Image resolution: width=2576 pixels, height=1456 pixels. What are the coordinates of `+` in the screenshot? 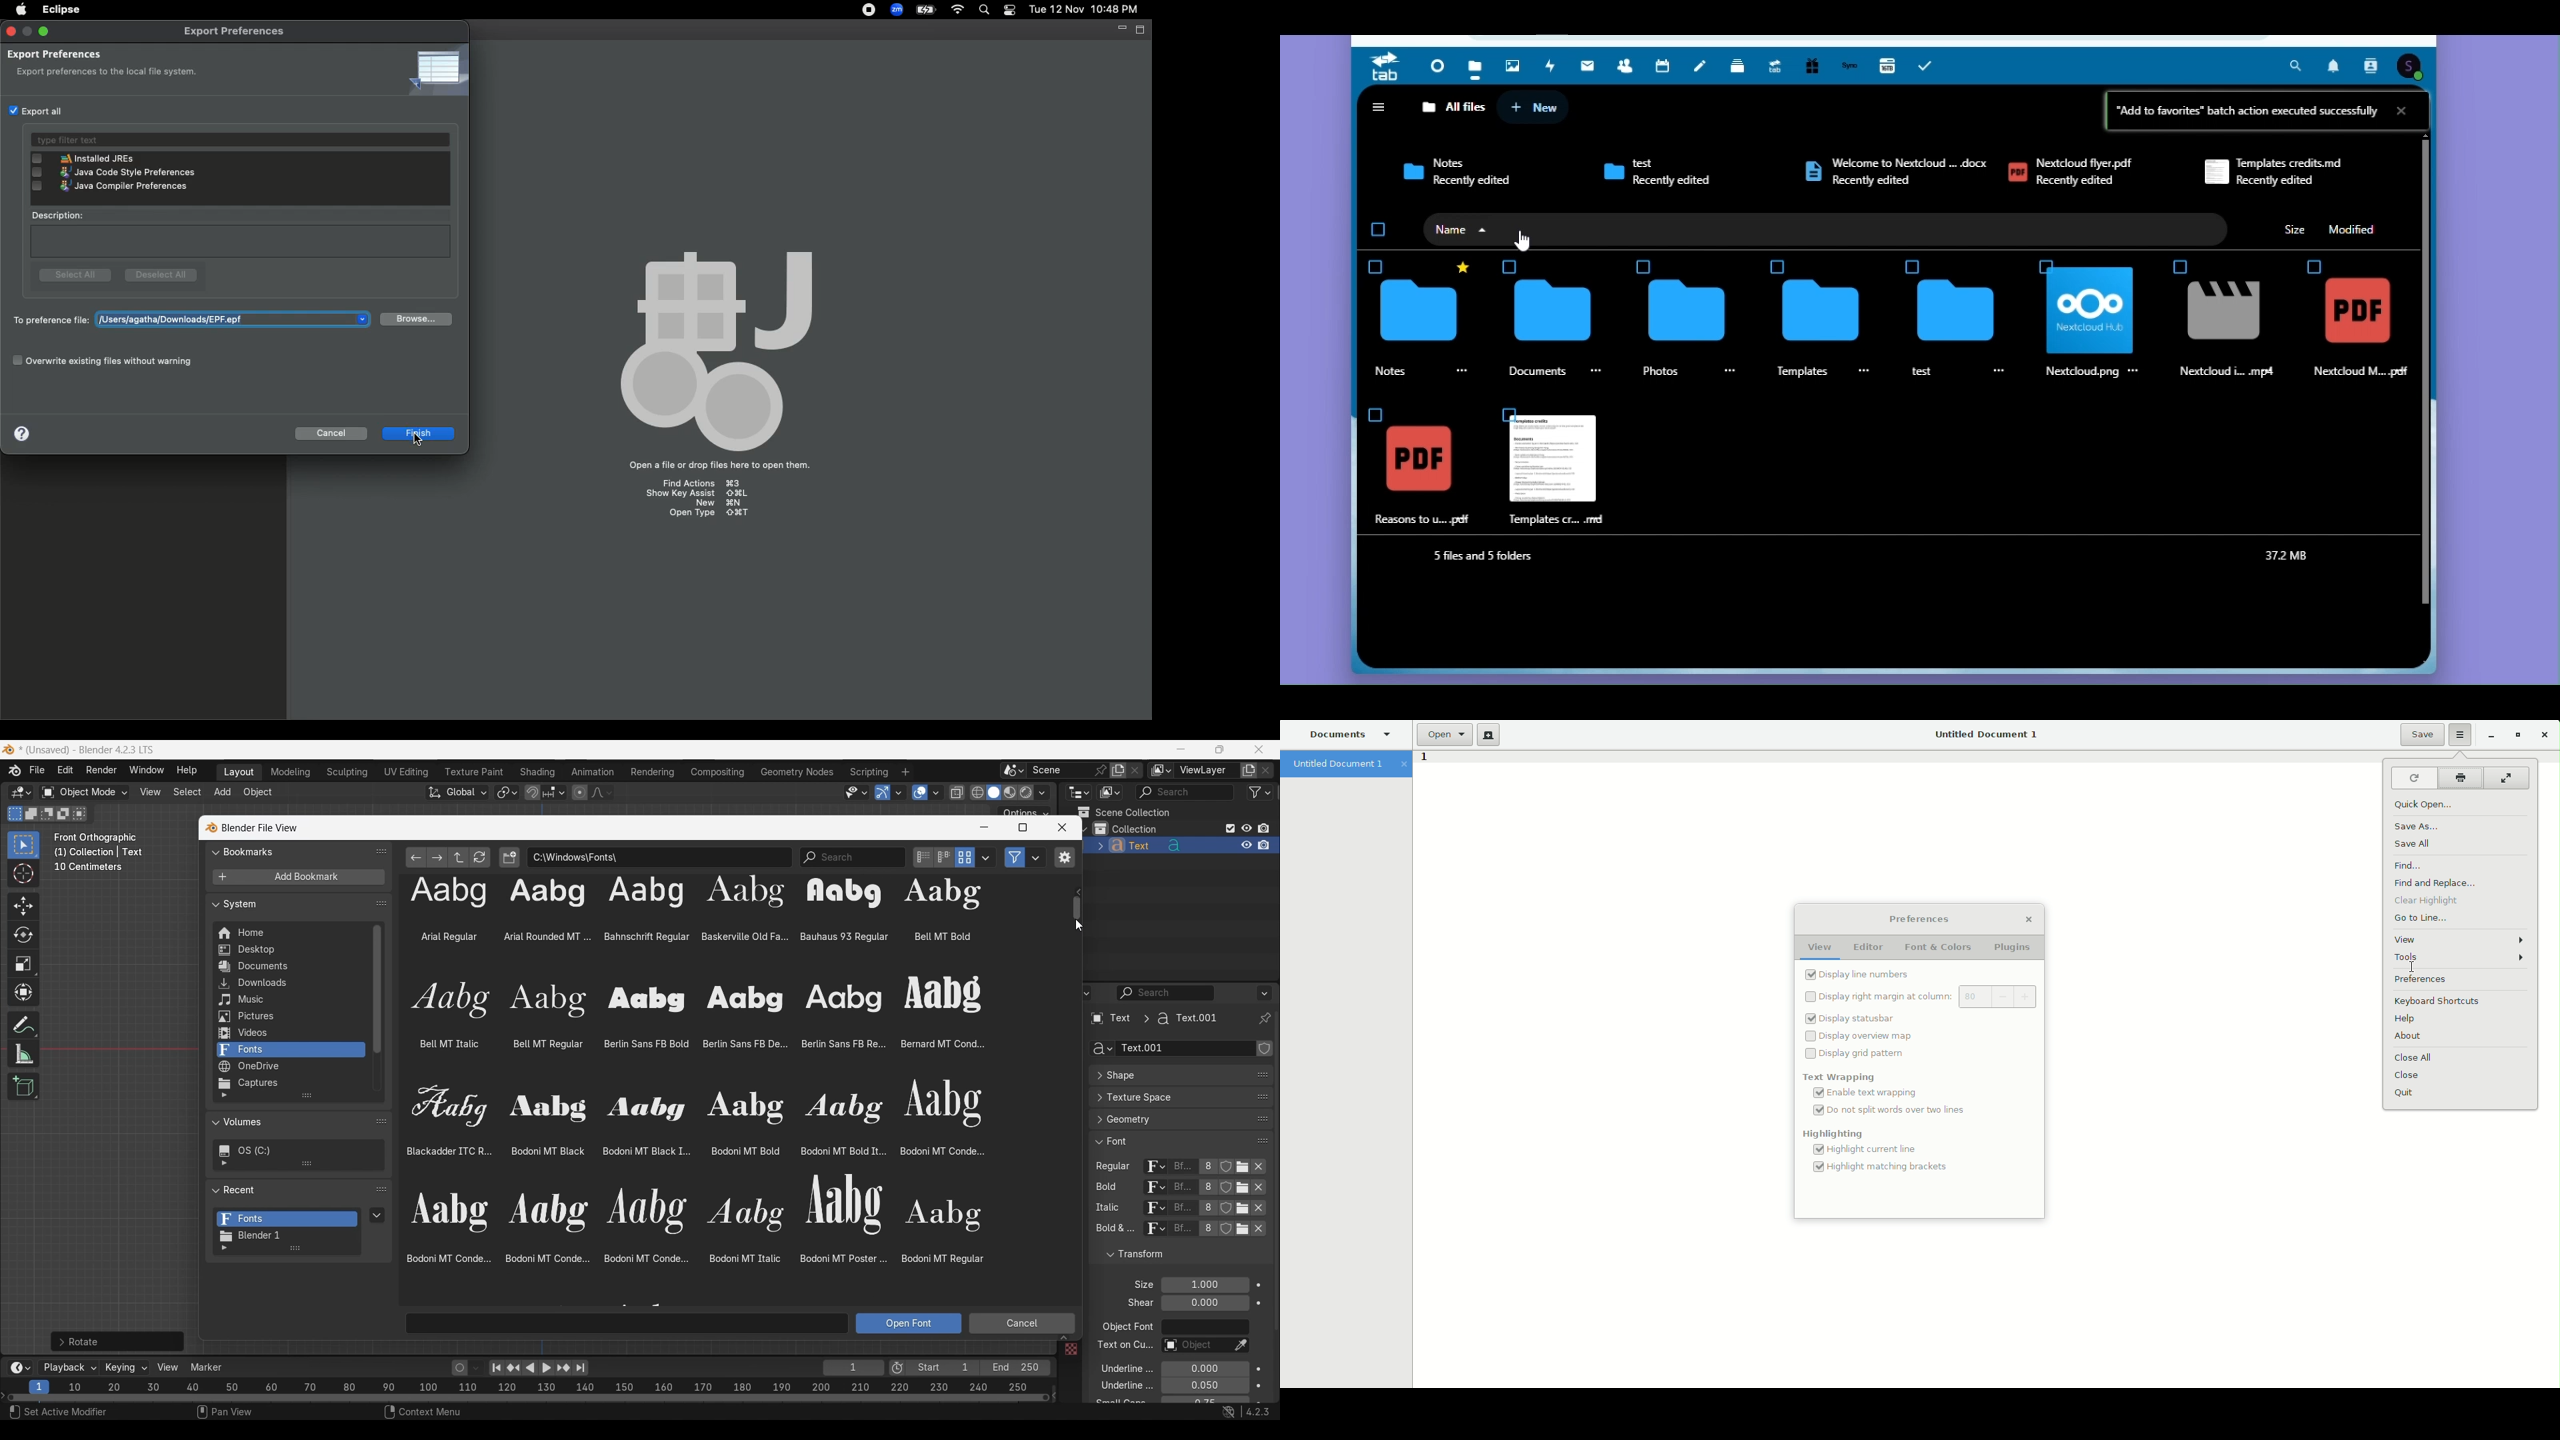 It's located at (2019, 996).